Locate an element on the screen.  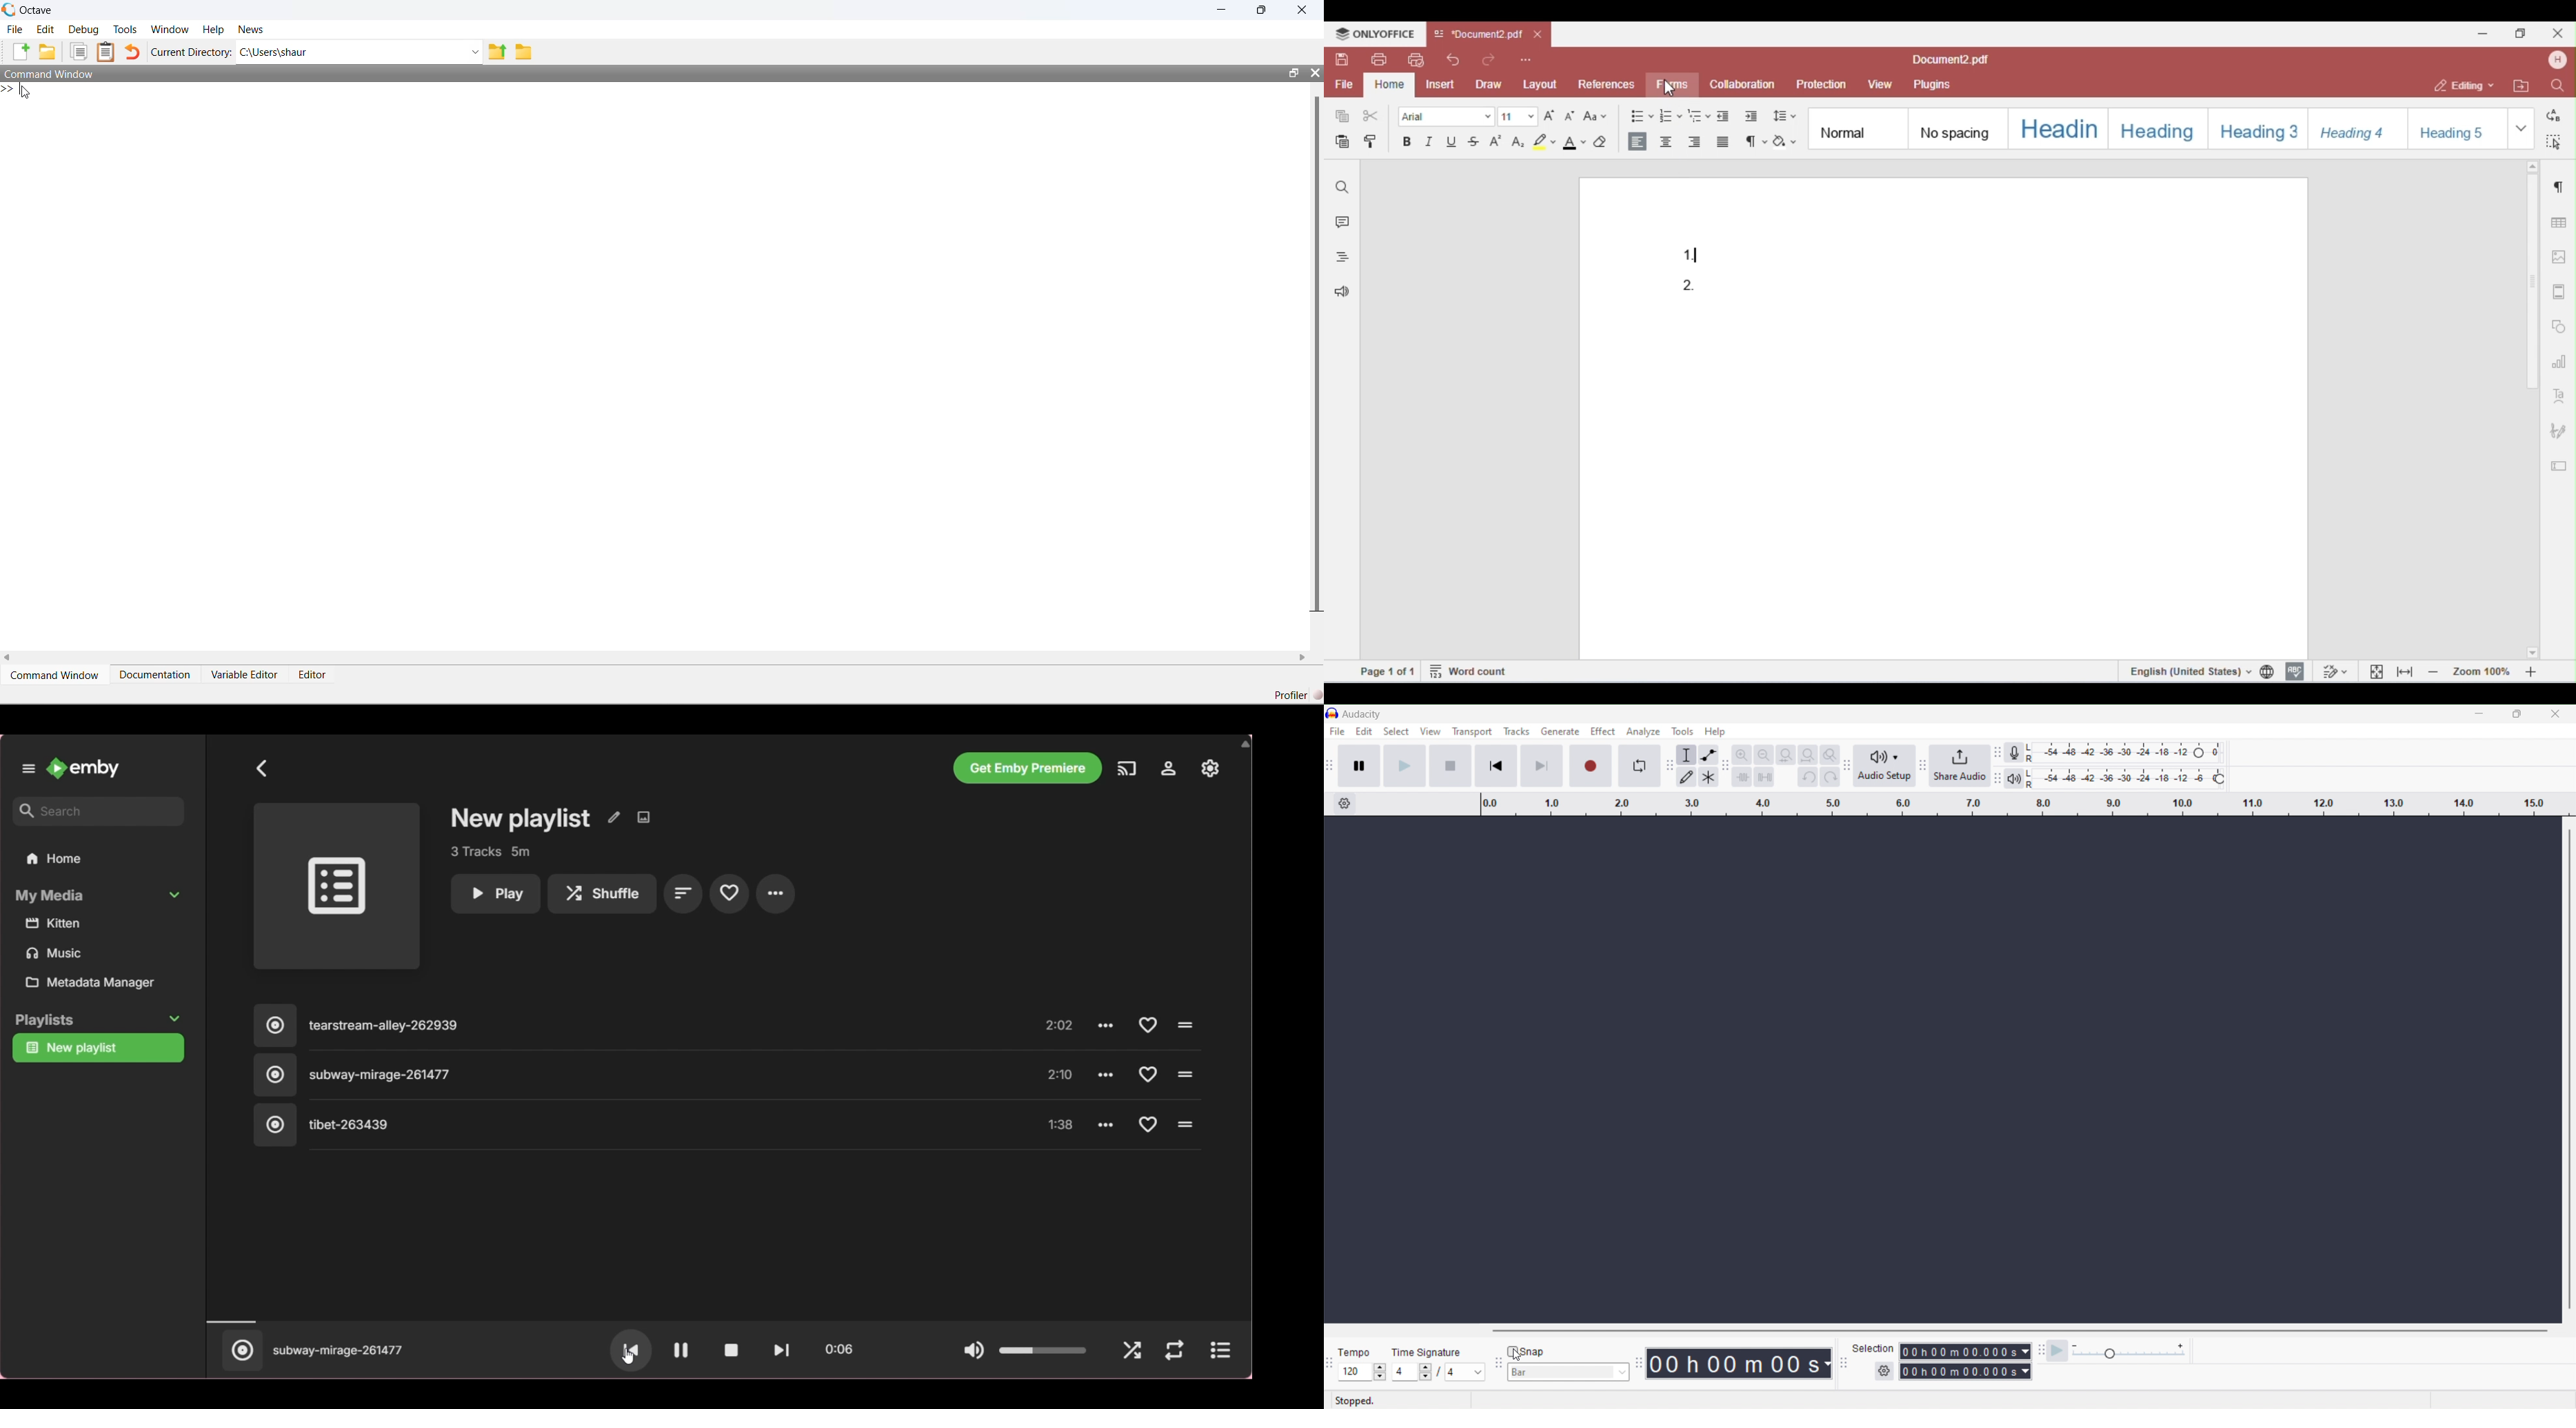
horizontal scrollbar is located at coordinates (2015, 1329).